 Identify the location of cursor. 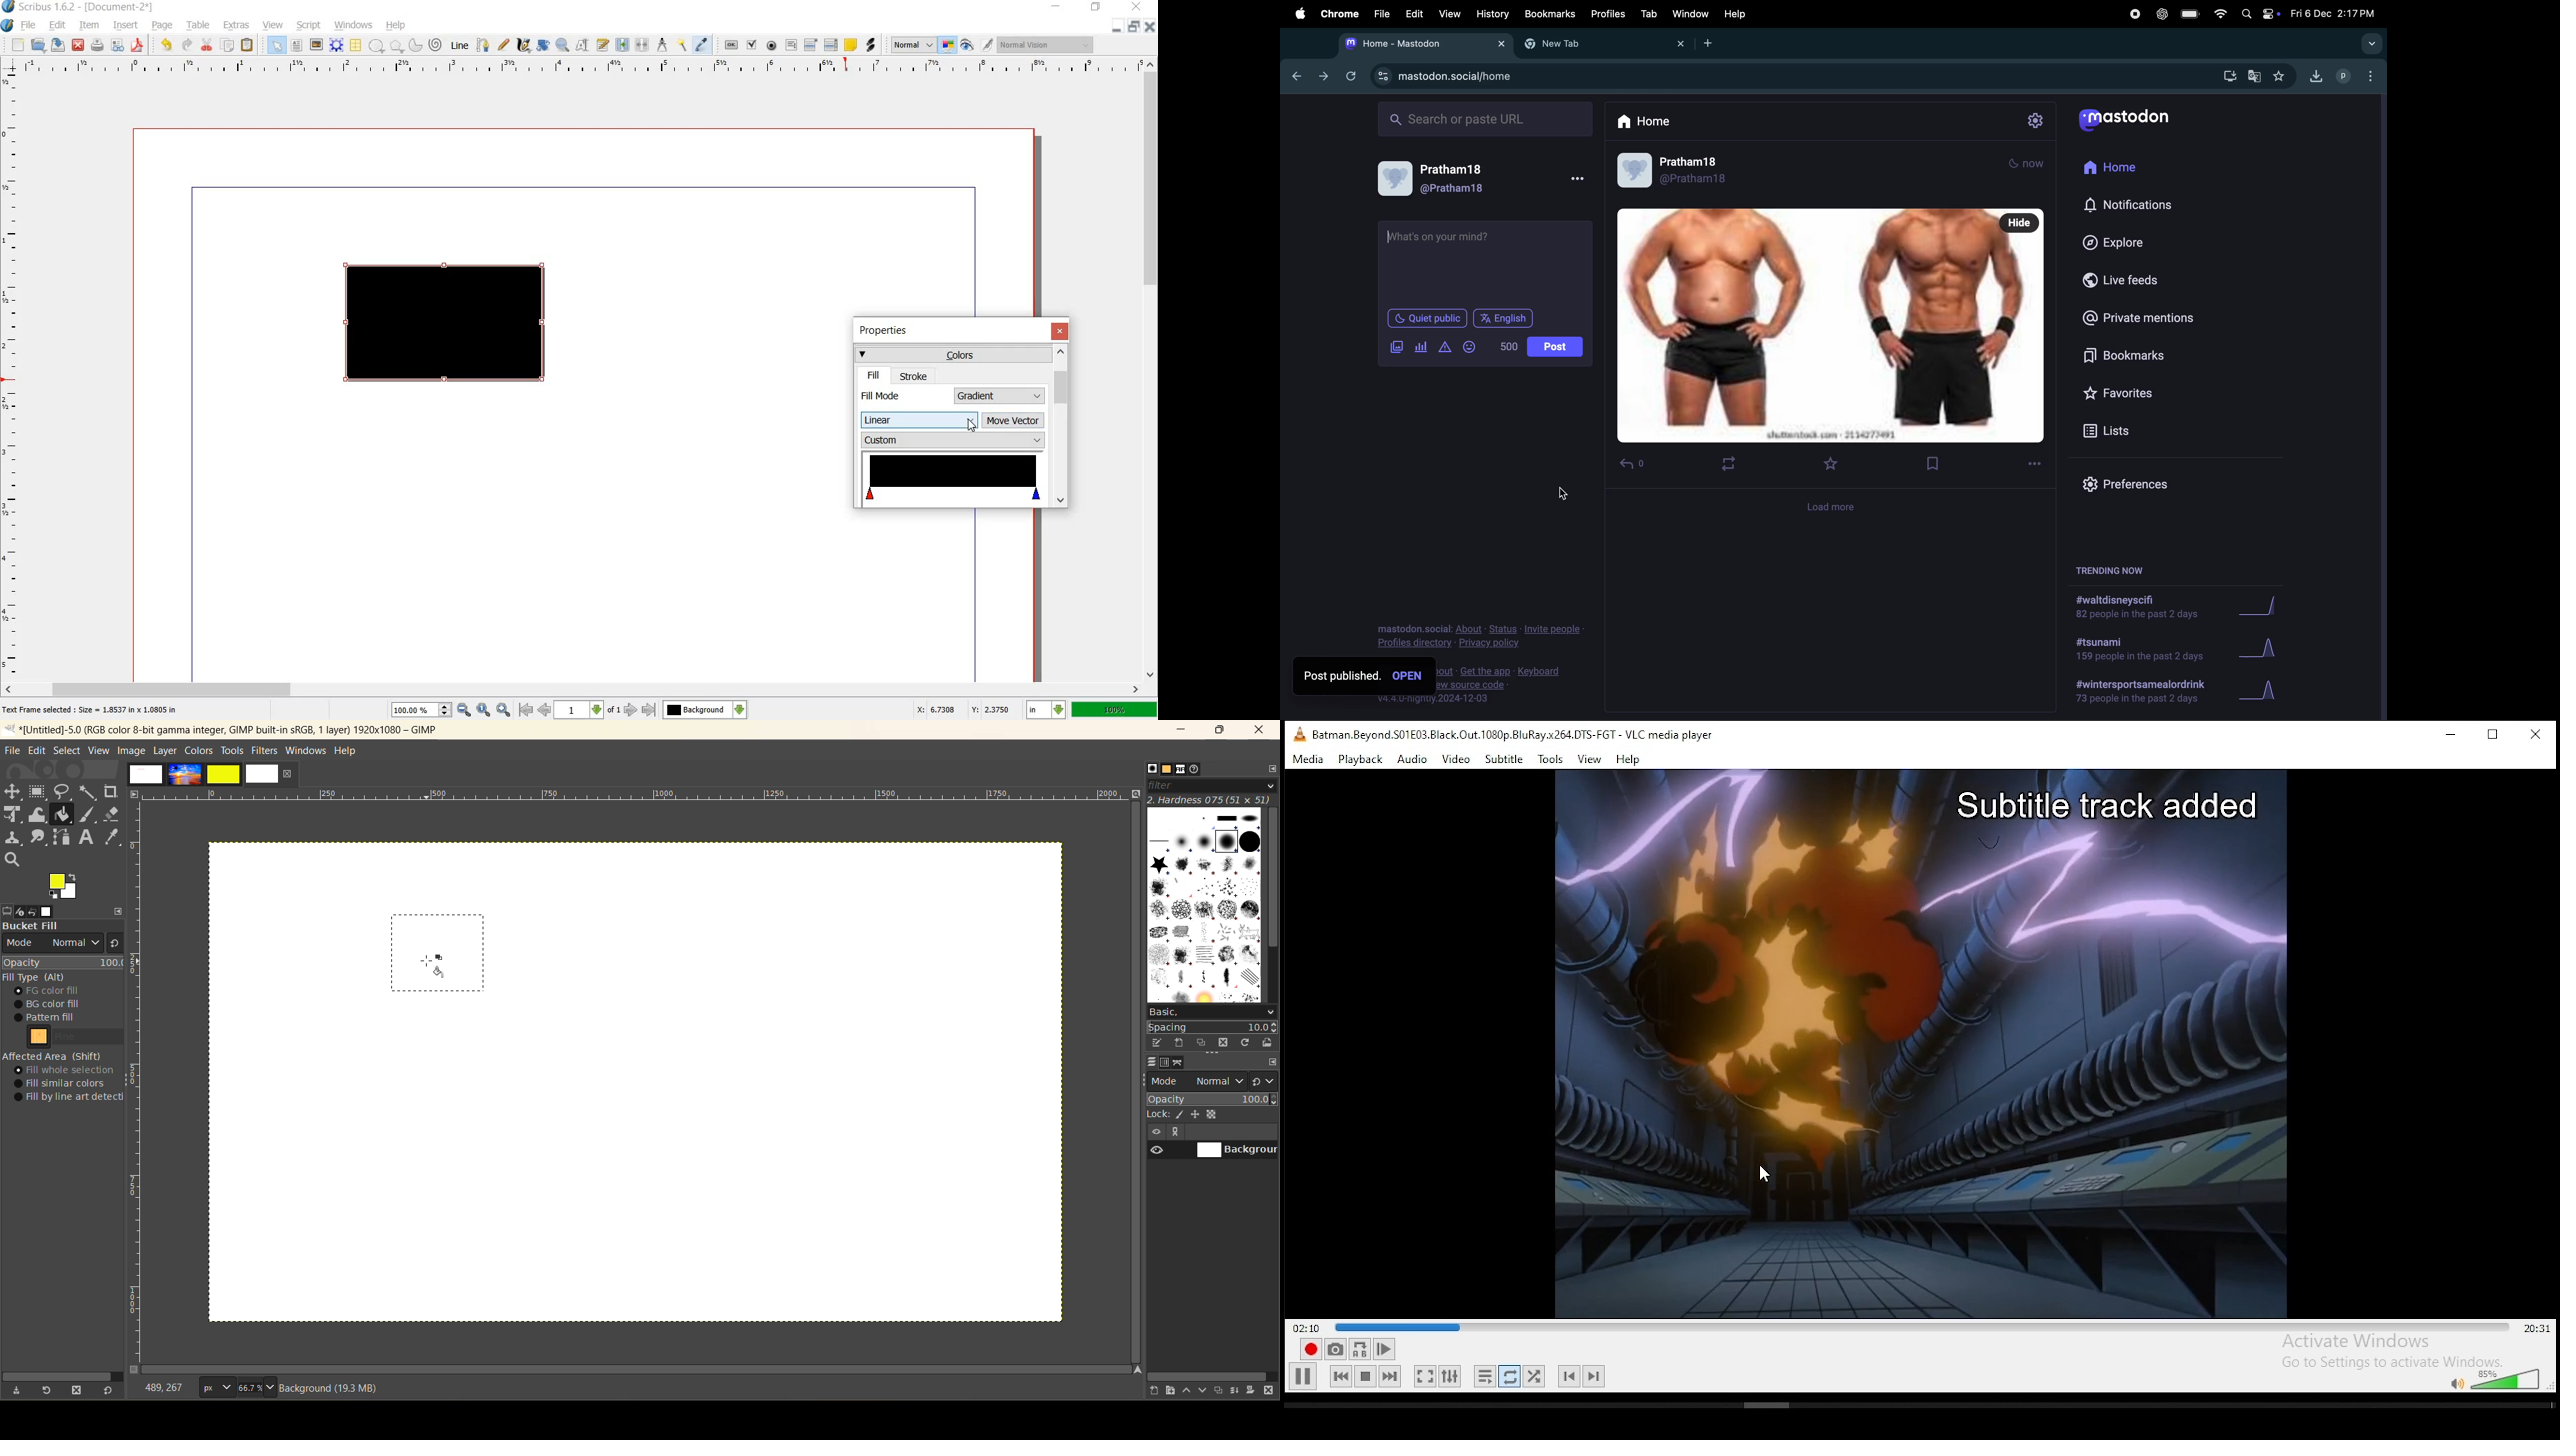
(972, 427).